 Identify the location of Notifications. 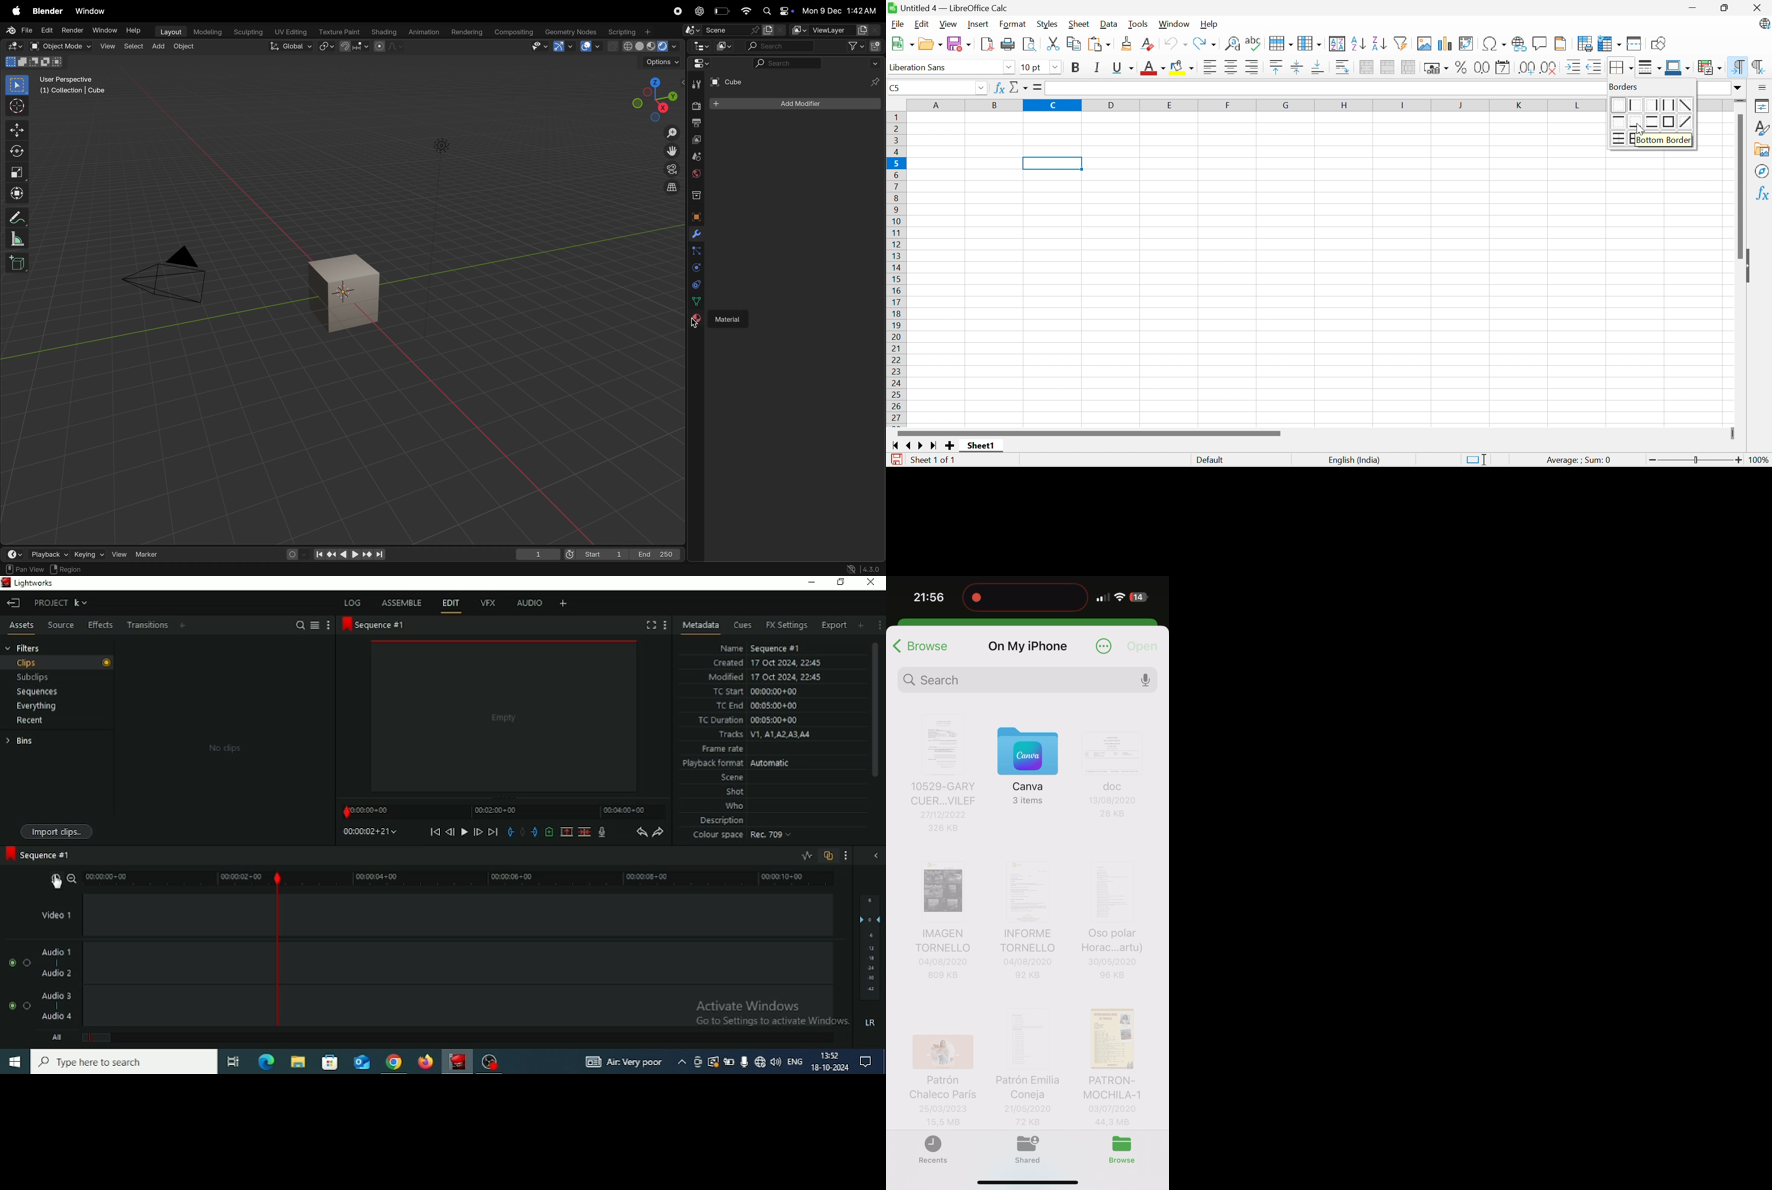
(866, 1061).